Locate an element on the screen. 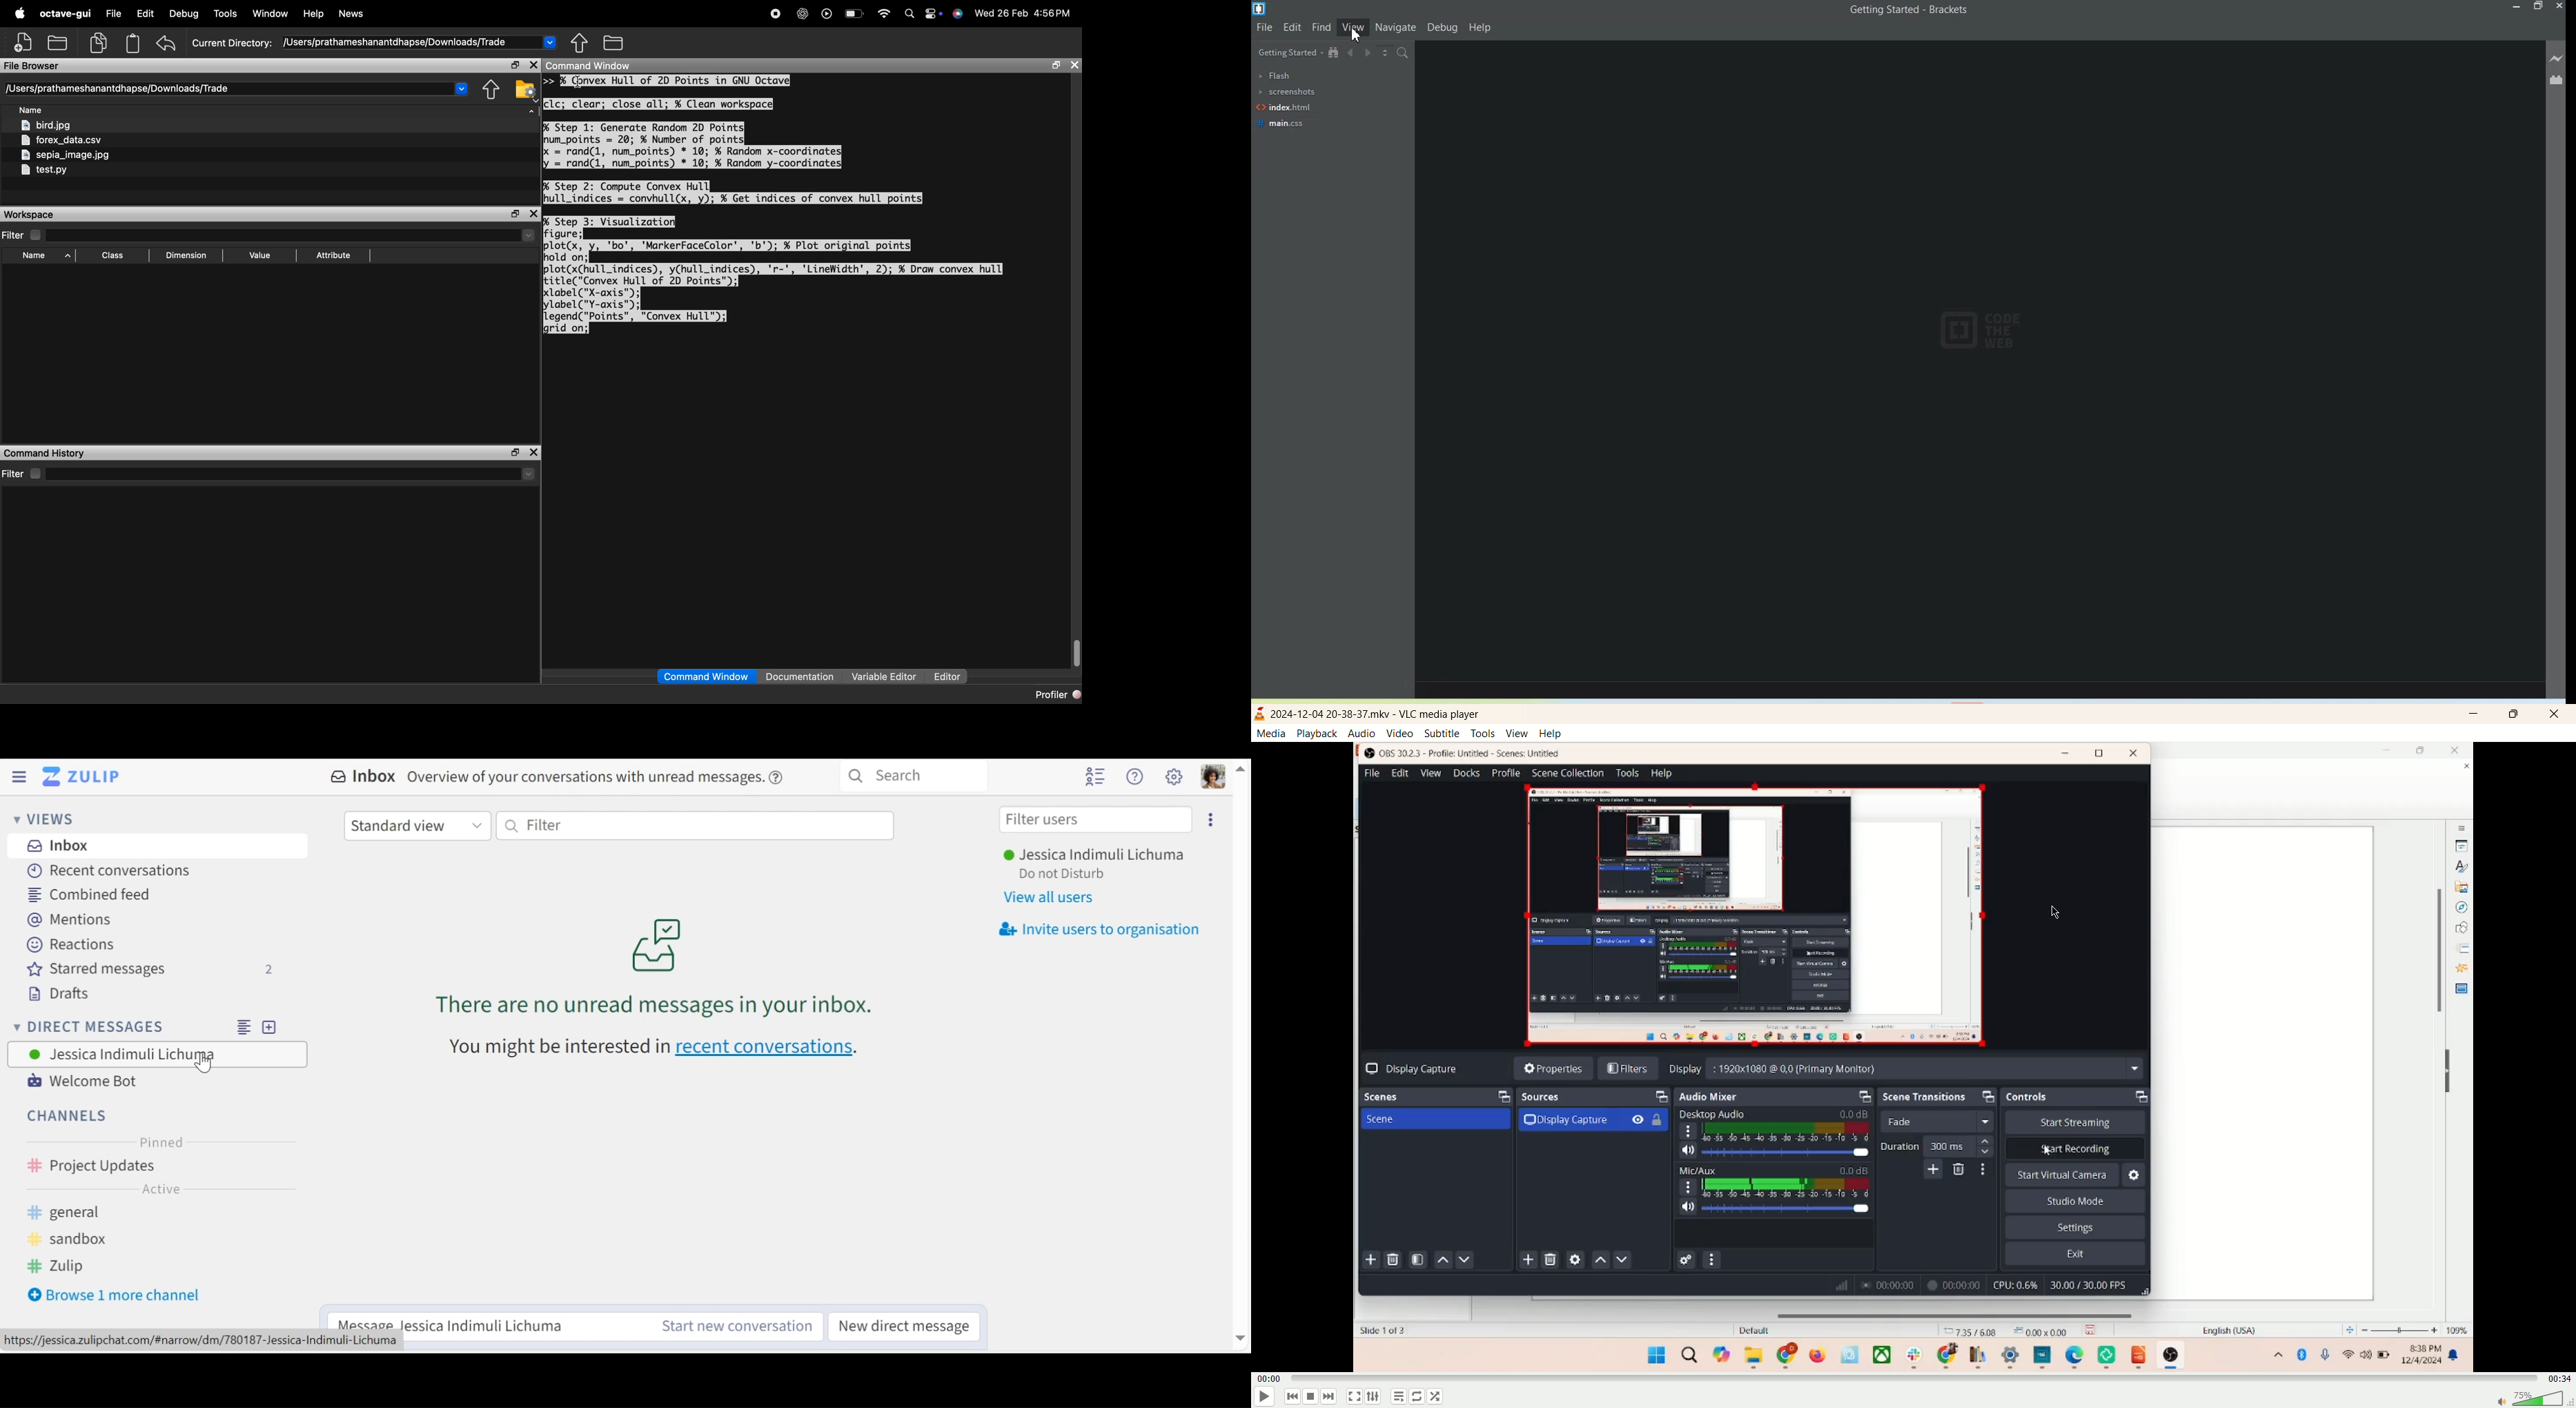 This screenshot has height=1428, width=2576. sepia_image.jpg is located at coordinates (64, 154).